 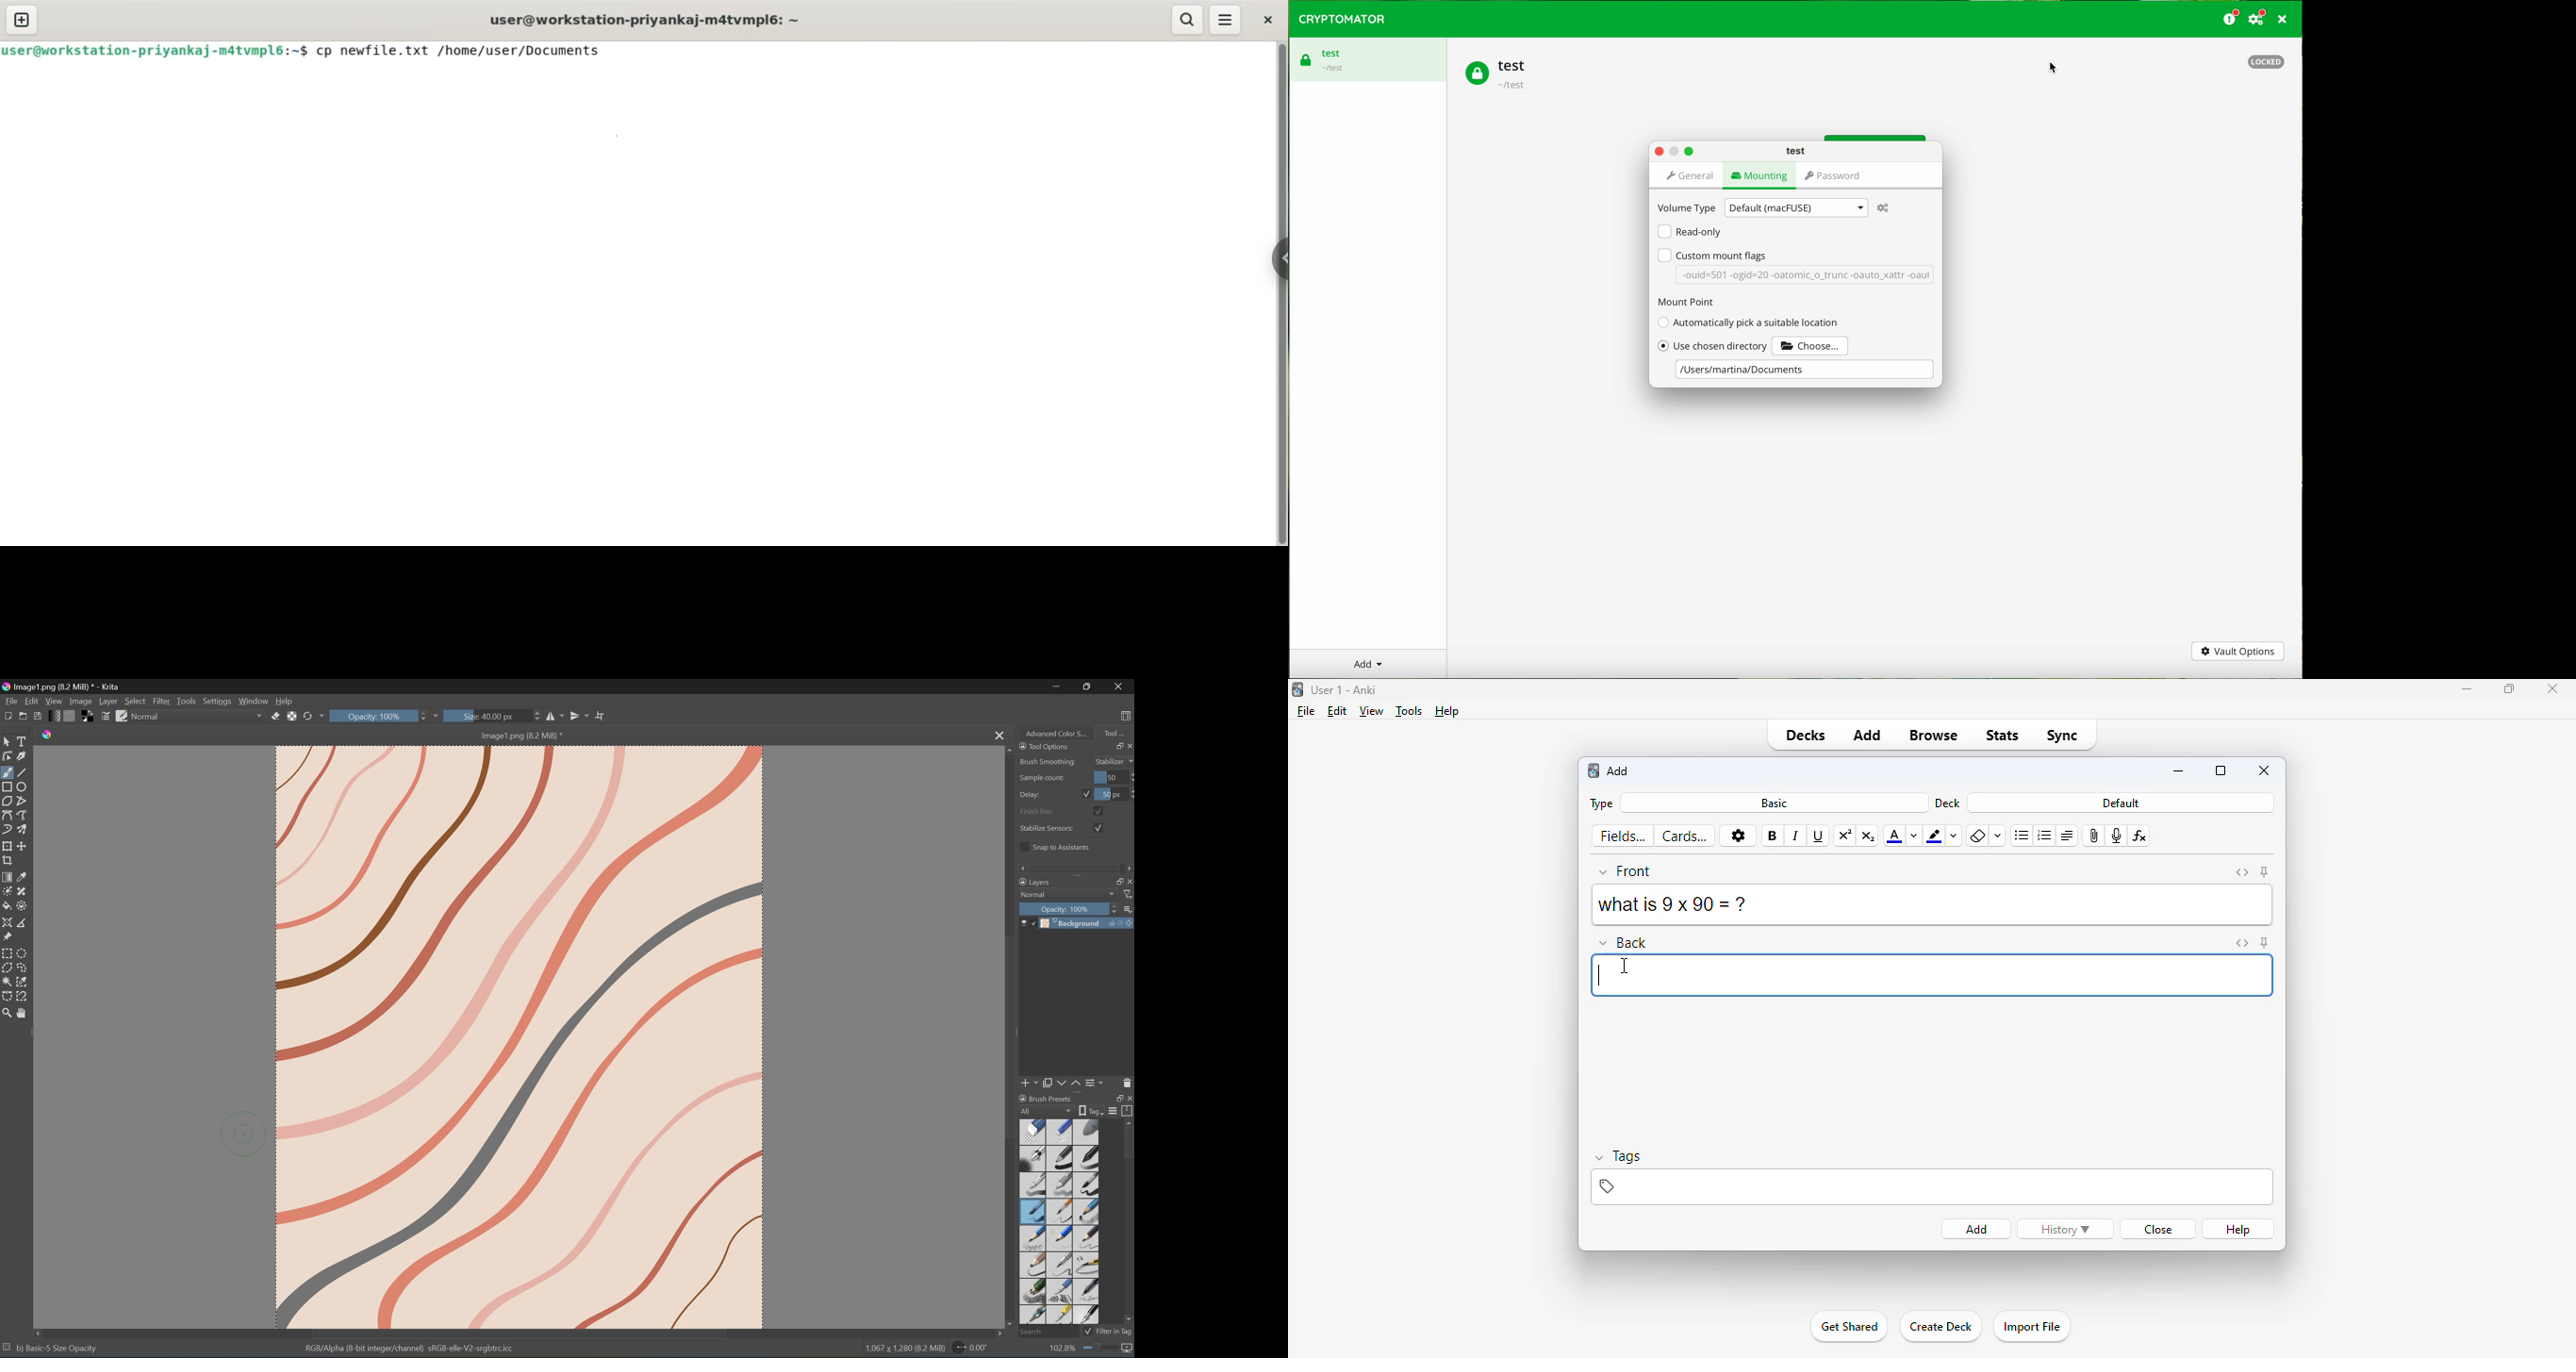 What do you see at coordinates (7, 953) in the screenshot?
I see `Rectangular selection` at bounding box center [7, 953].